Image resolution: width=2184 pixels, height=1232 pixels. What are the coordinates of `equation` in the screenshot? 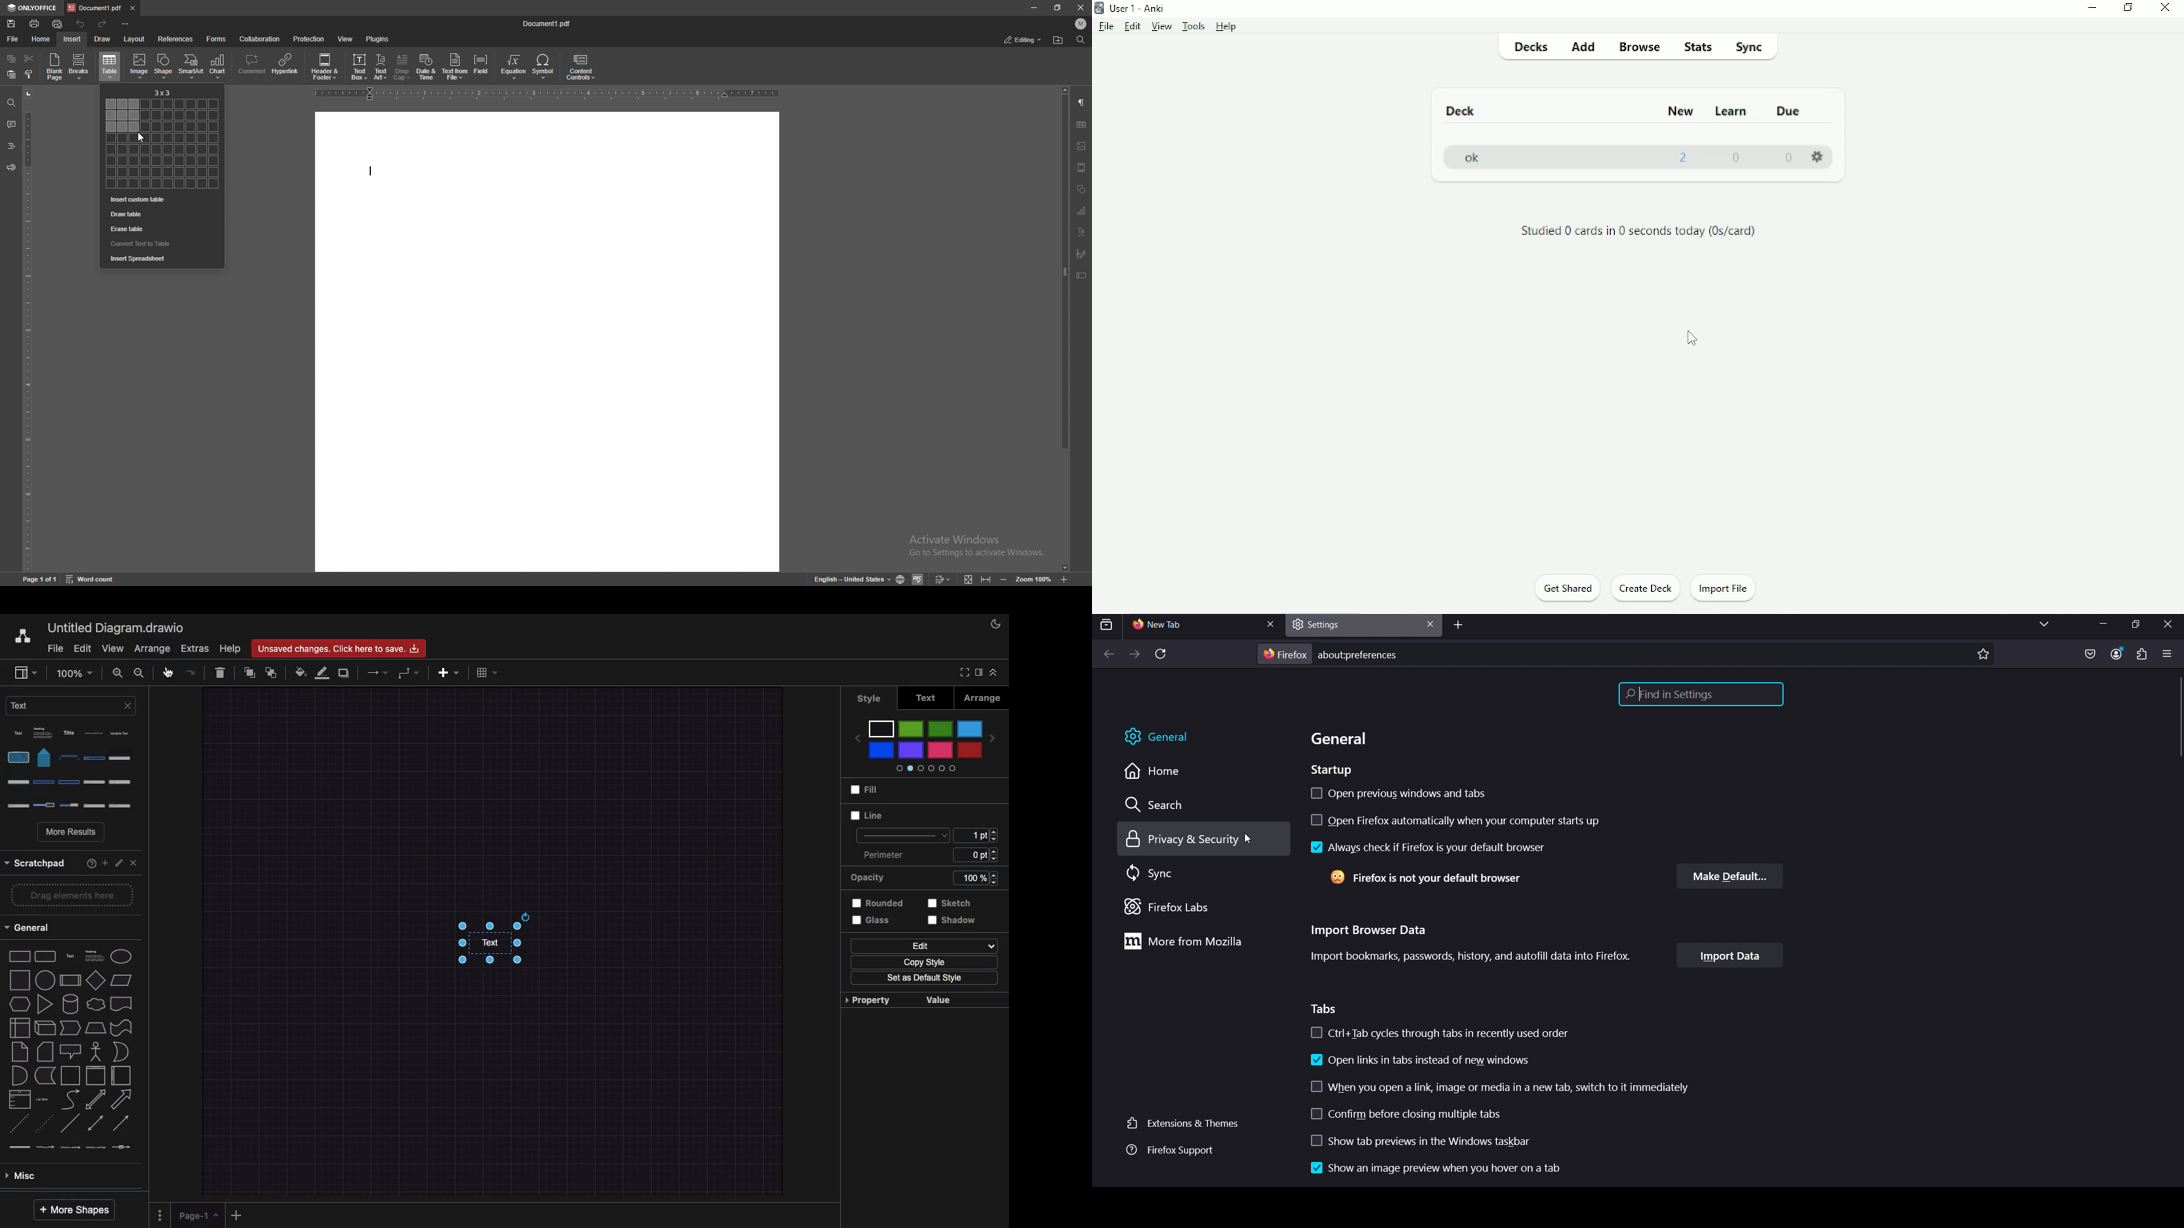 It's located at (513, 68).